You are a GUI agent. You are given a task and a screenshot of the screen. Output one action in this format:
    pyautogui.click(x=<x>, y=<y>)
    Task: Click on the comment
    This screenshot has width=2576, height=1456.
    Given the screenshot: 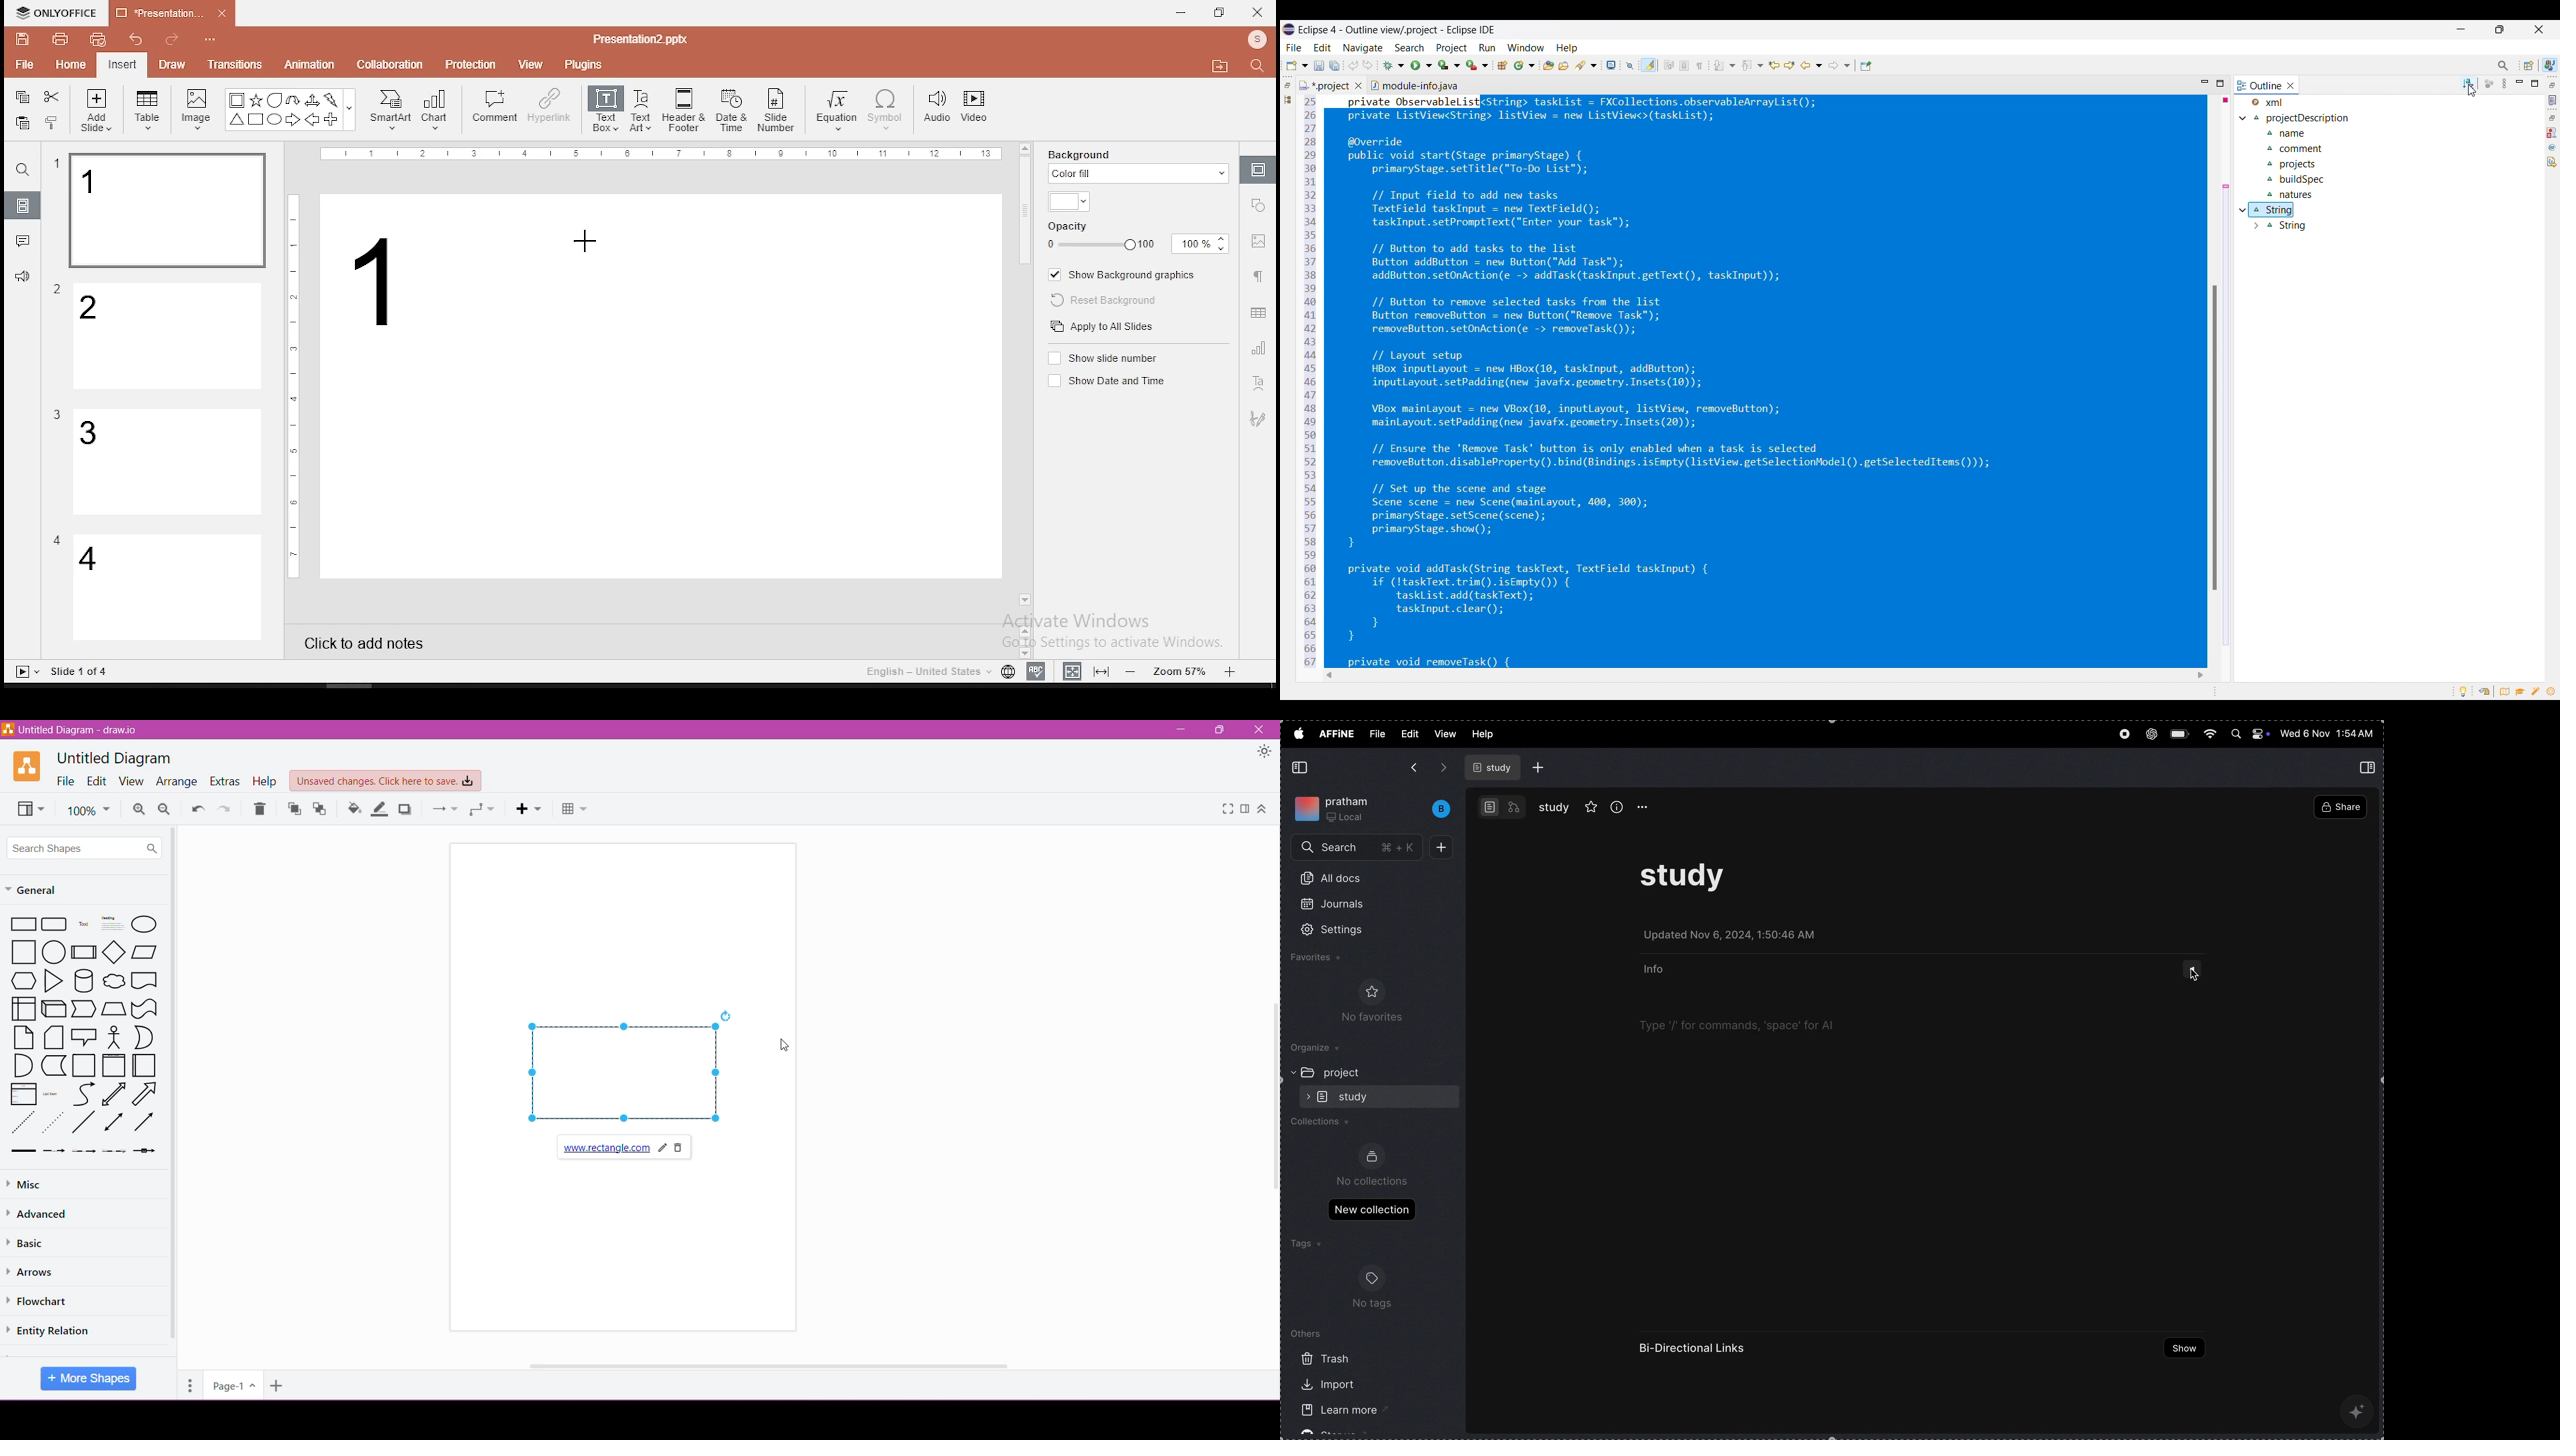 What is the action you would take?
    pyautogui.click(x=495, y=107)
    